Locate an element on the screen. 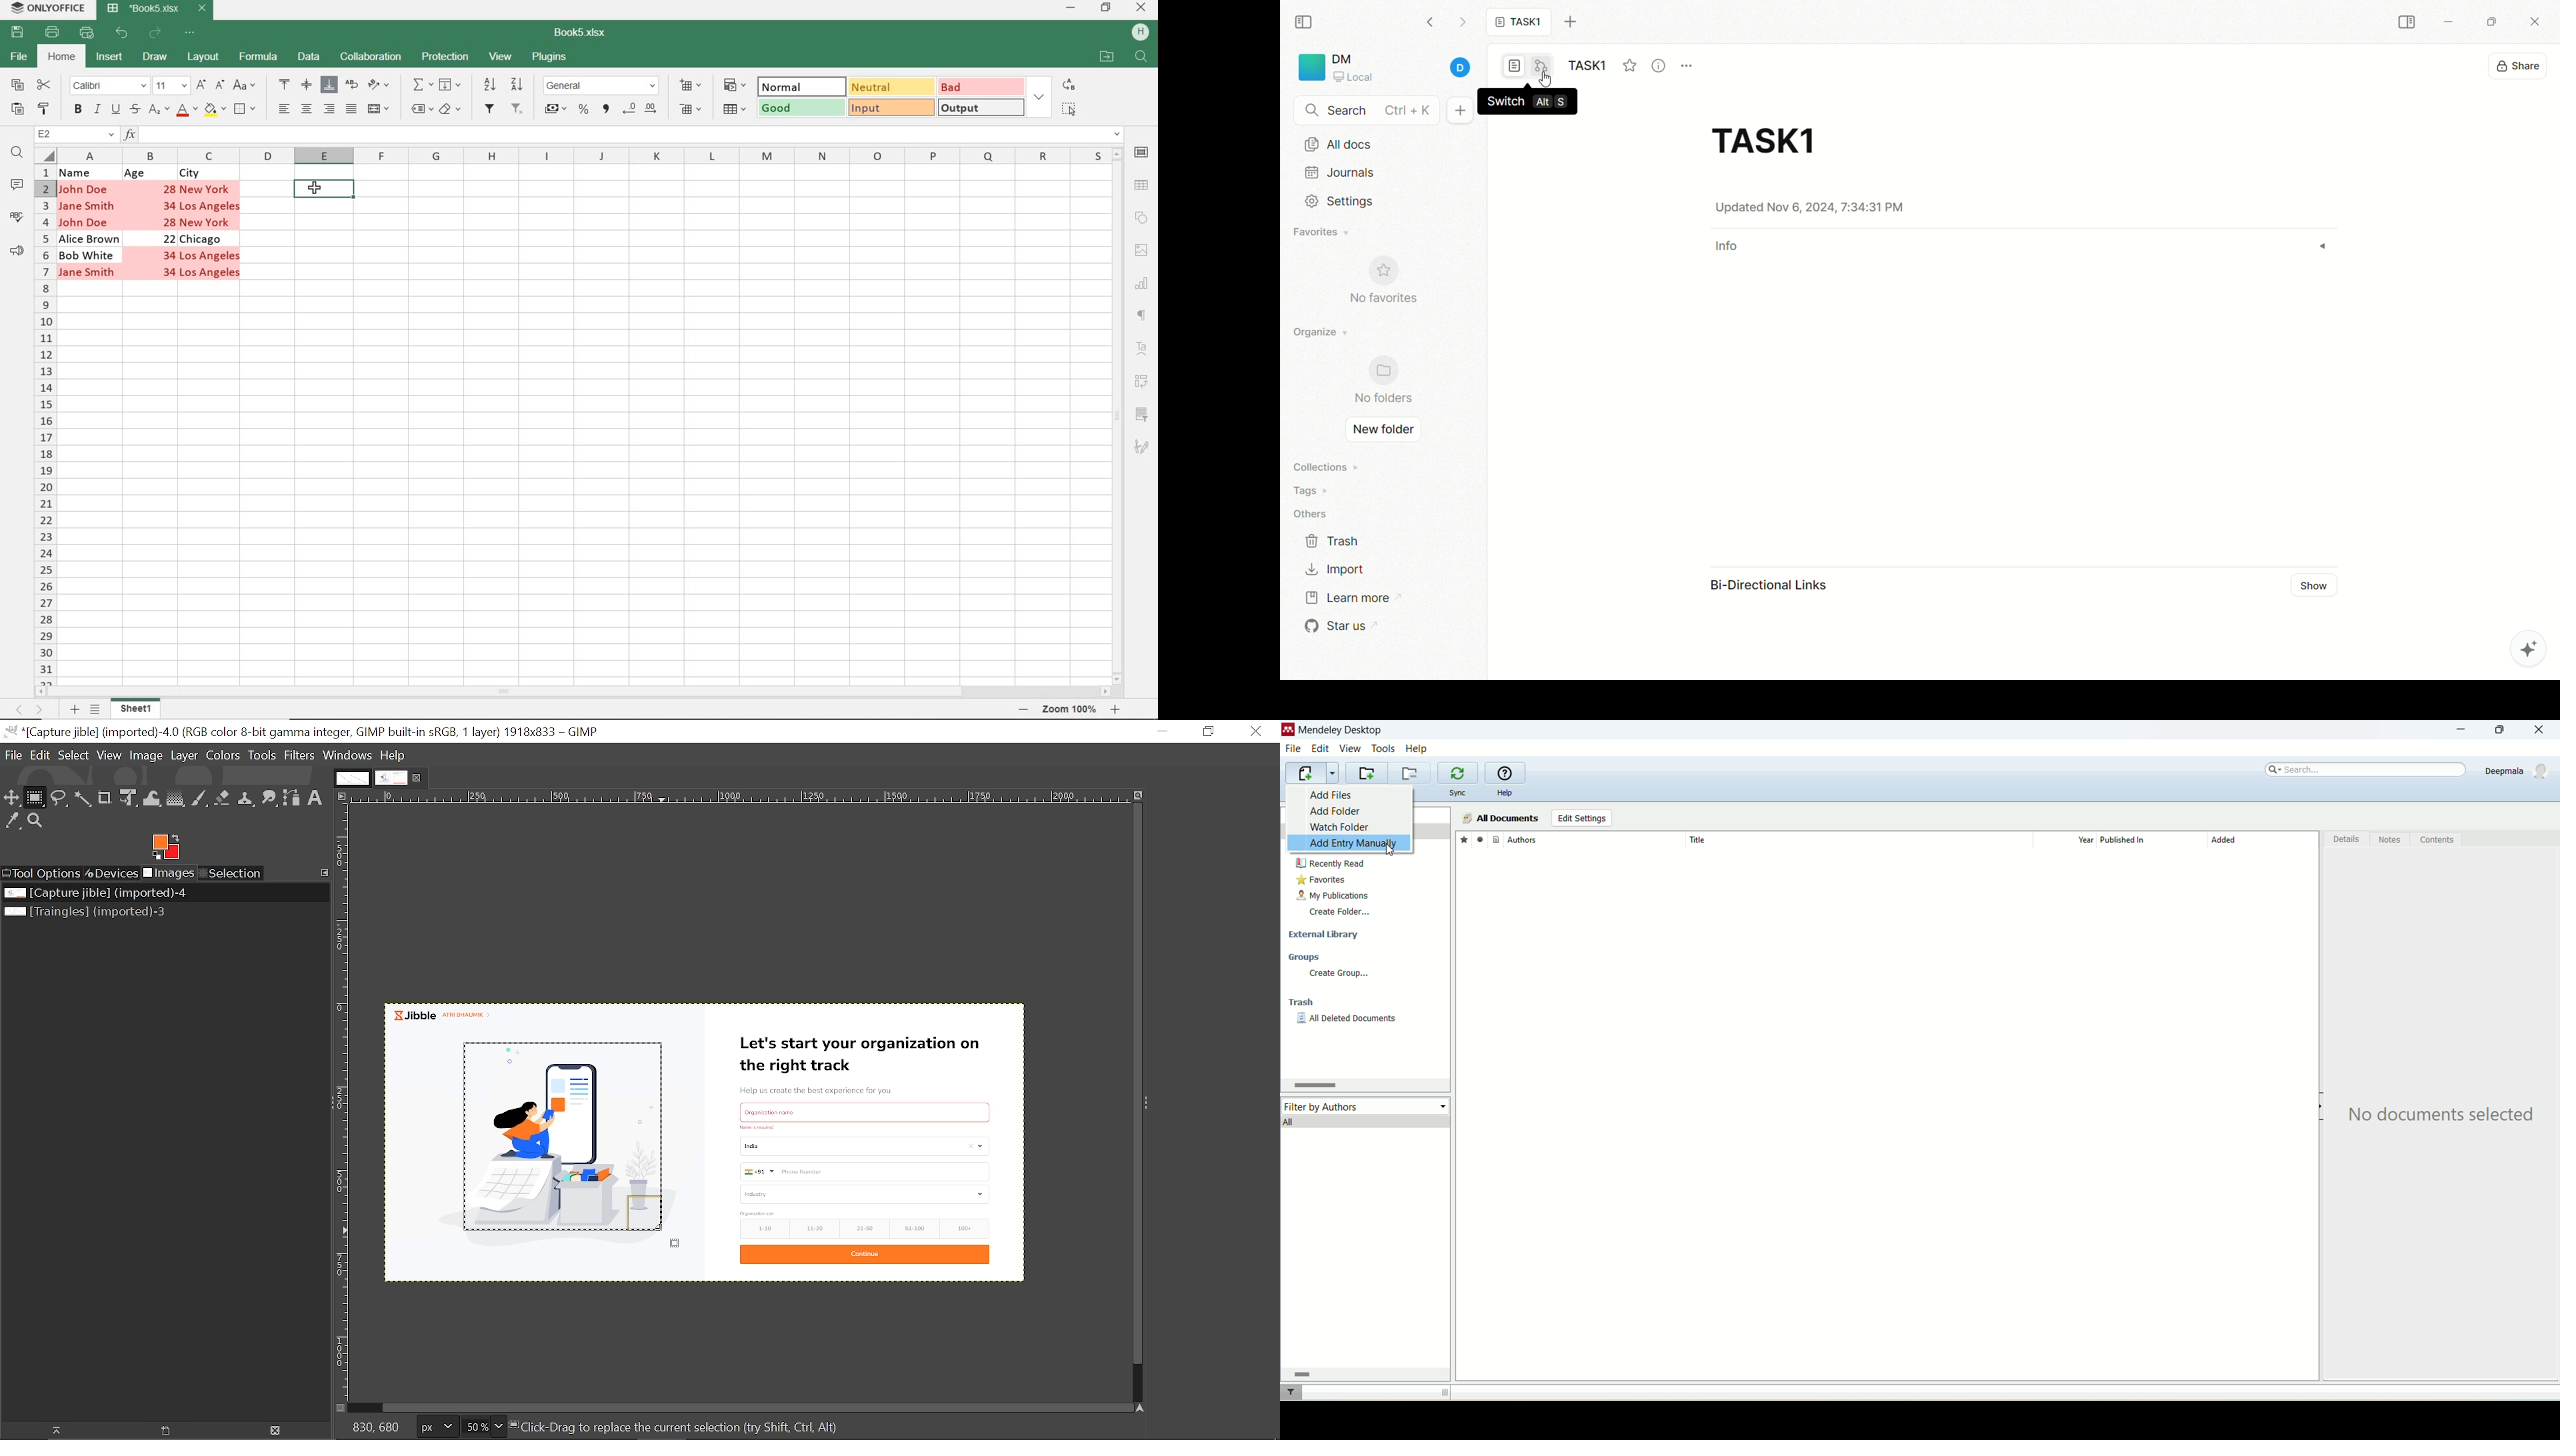 The image size is (2576, 1456). Current zoom is located at coordinates (477, 1427).